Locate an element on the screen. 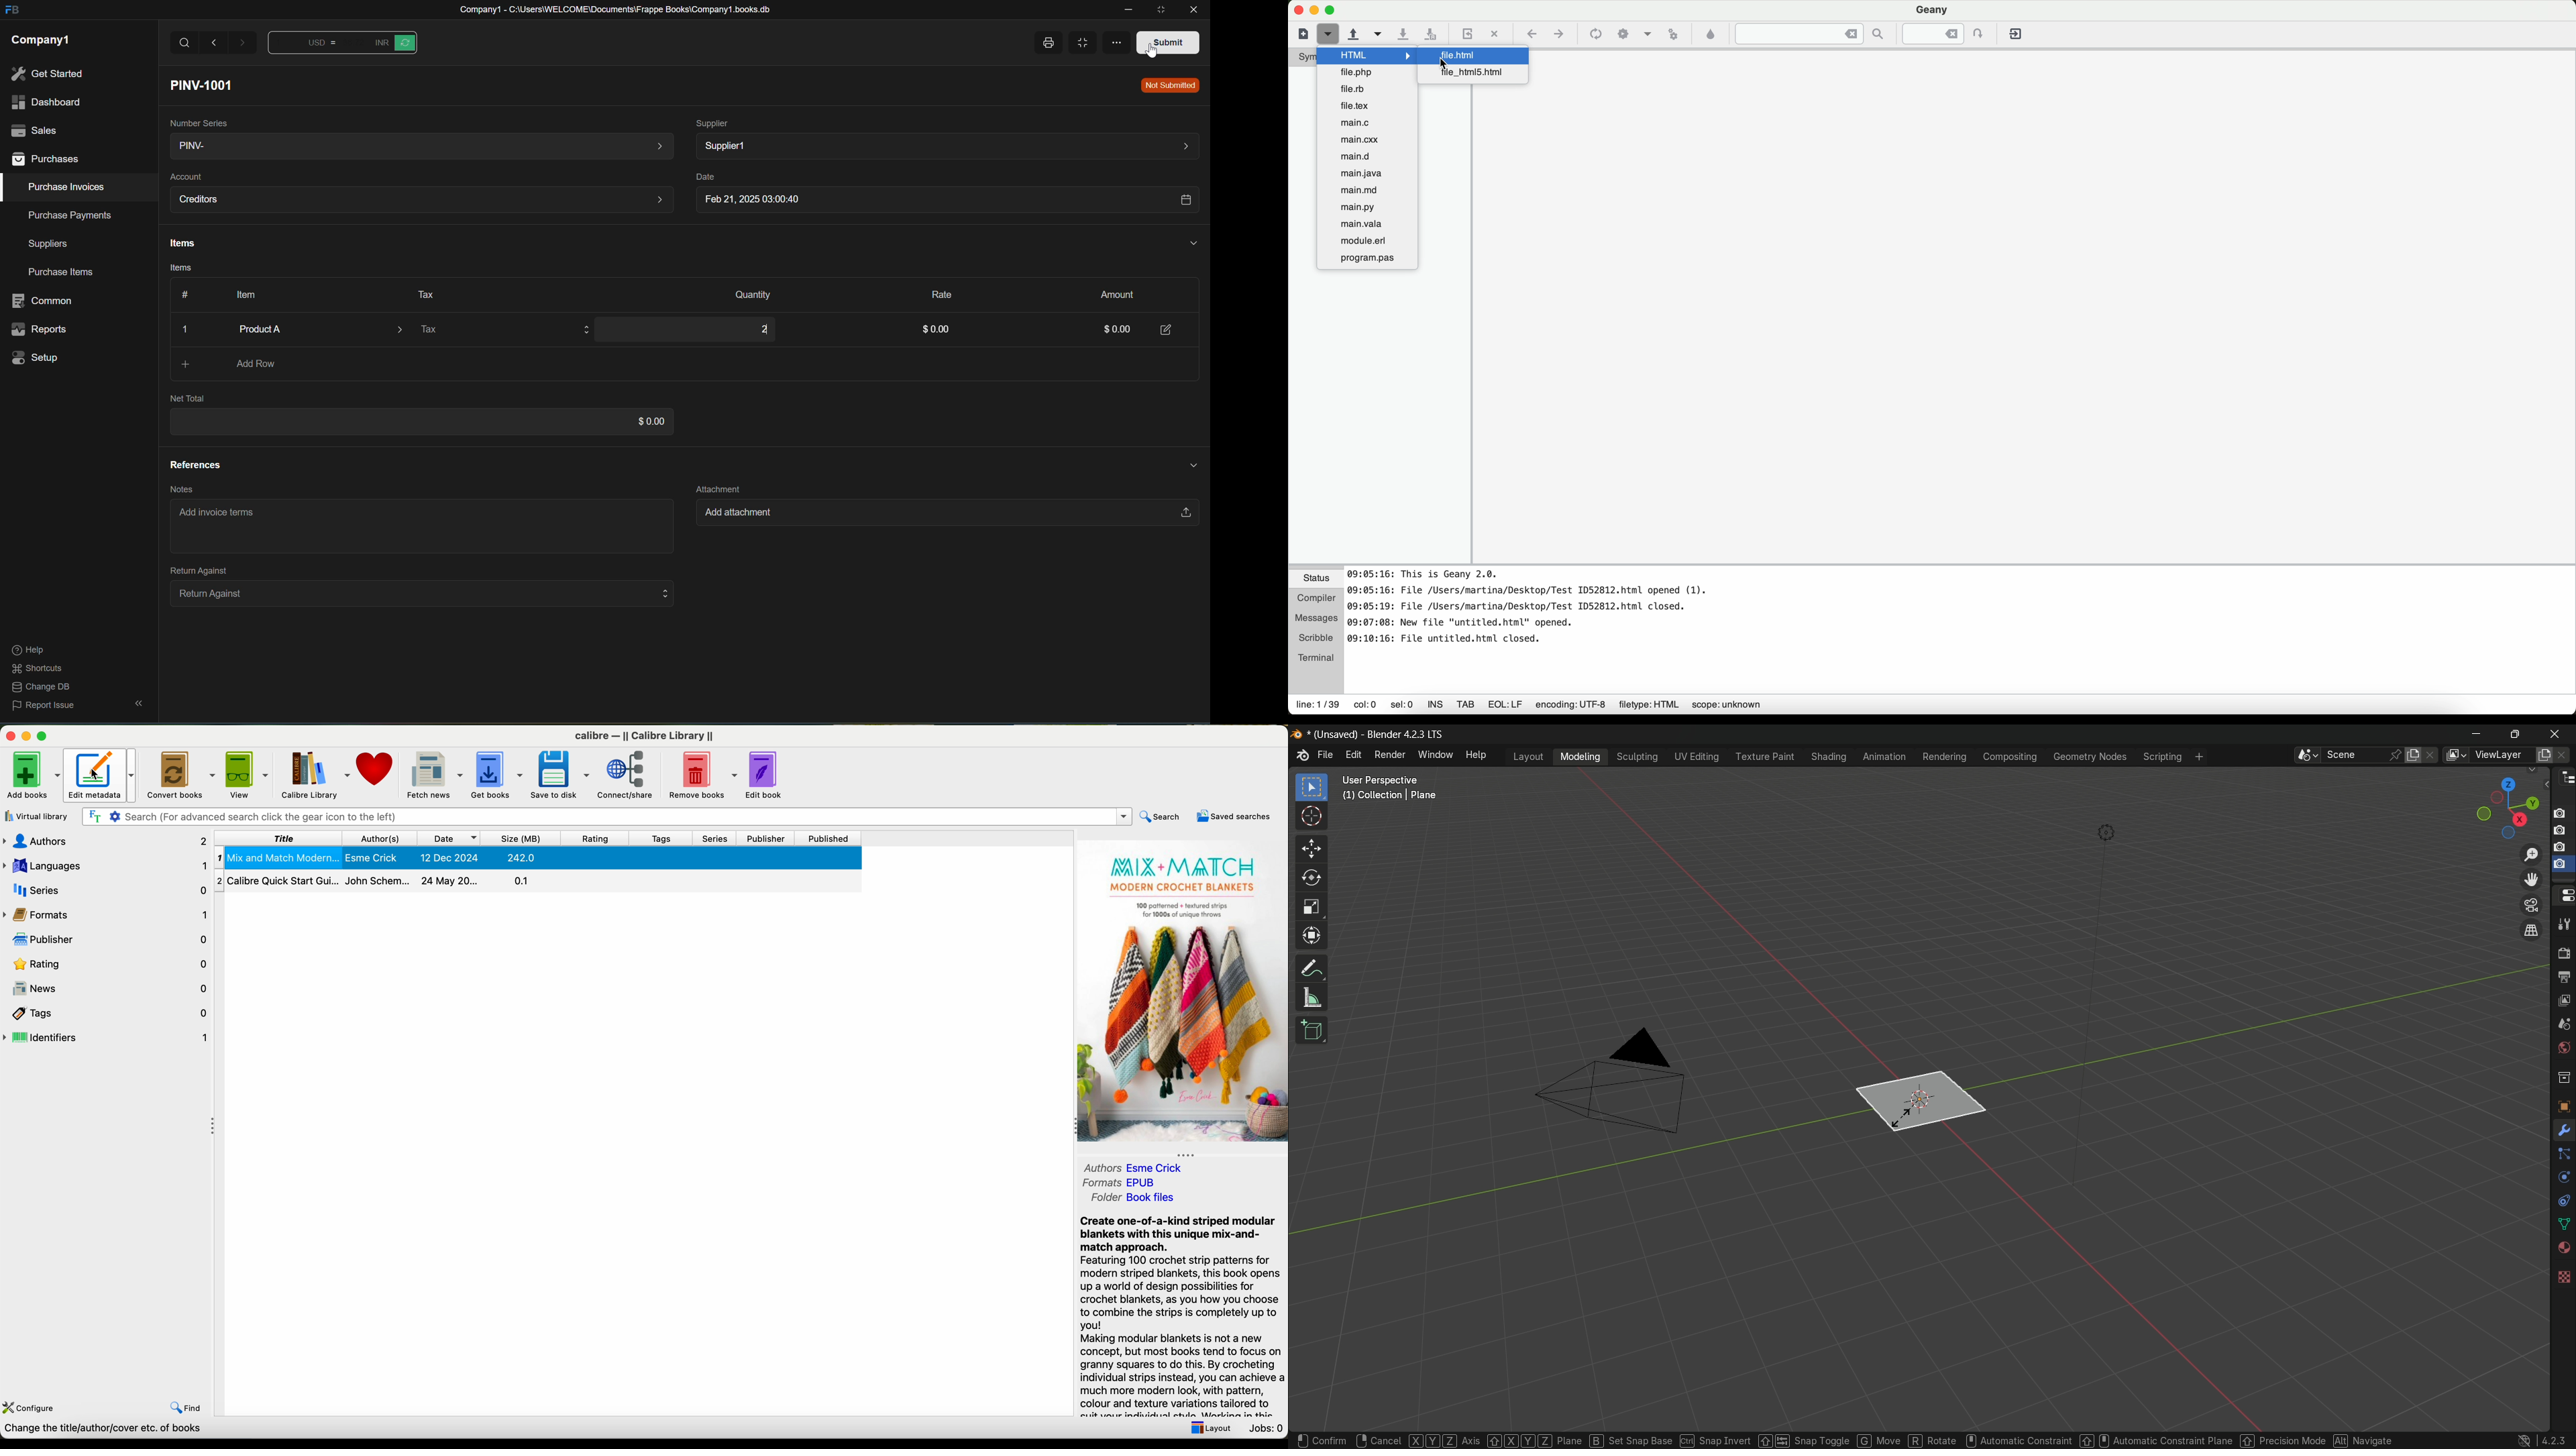 This screenshot has height=1456, width=2576. Tax is located at coordinates (504, 332).